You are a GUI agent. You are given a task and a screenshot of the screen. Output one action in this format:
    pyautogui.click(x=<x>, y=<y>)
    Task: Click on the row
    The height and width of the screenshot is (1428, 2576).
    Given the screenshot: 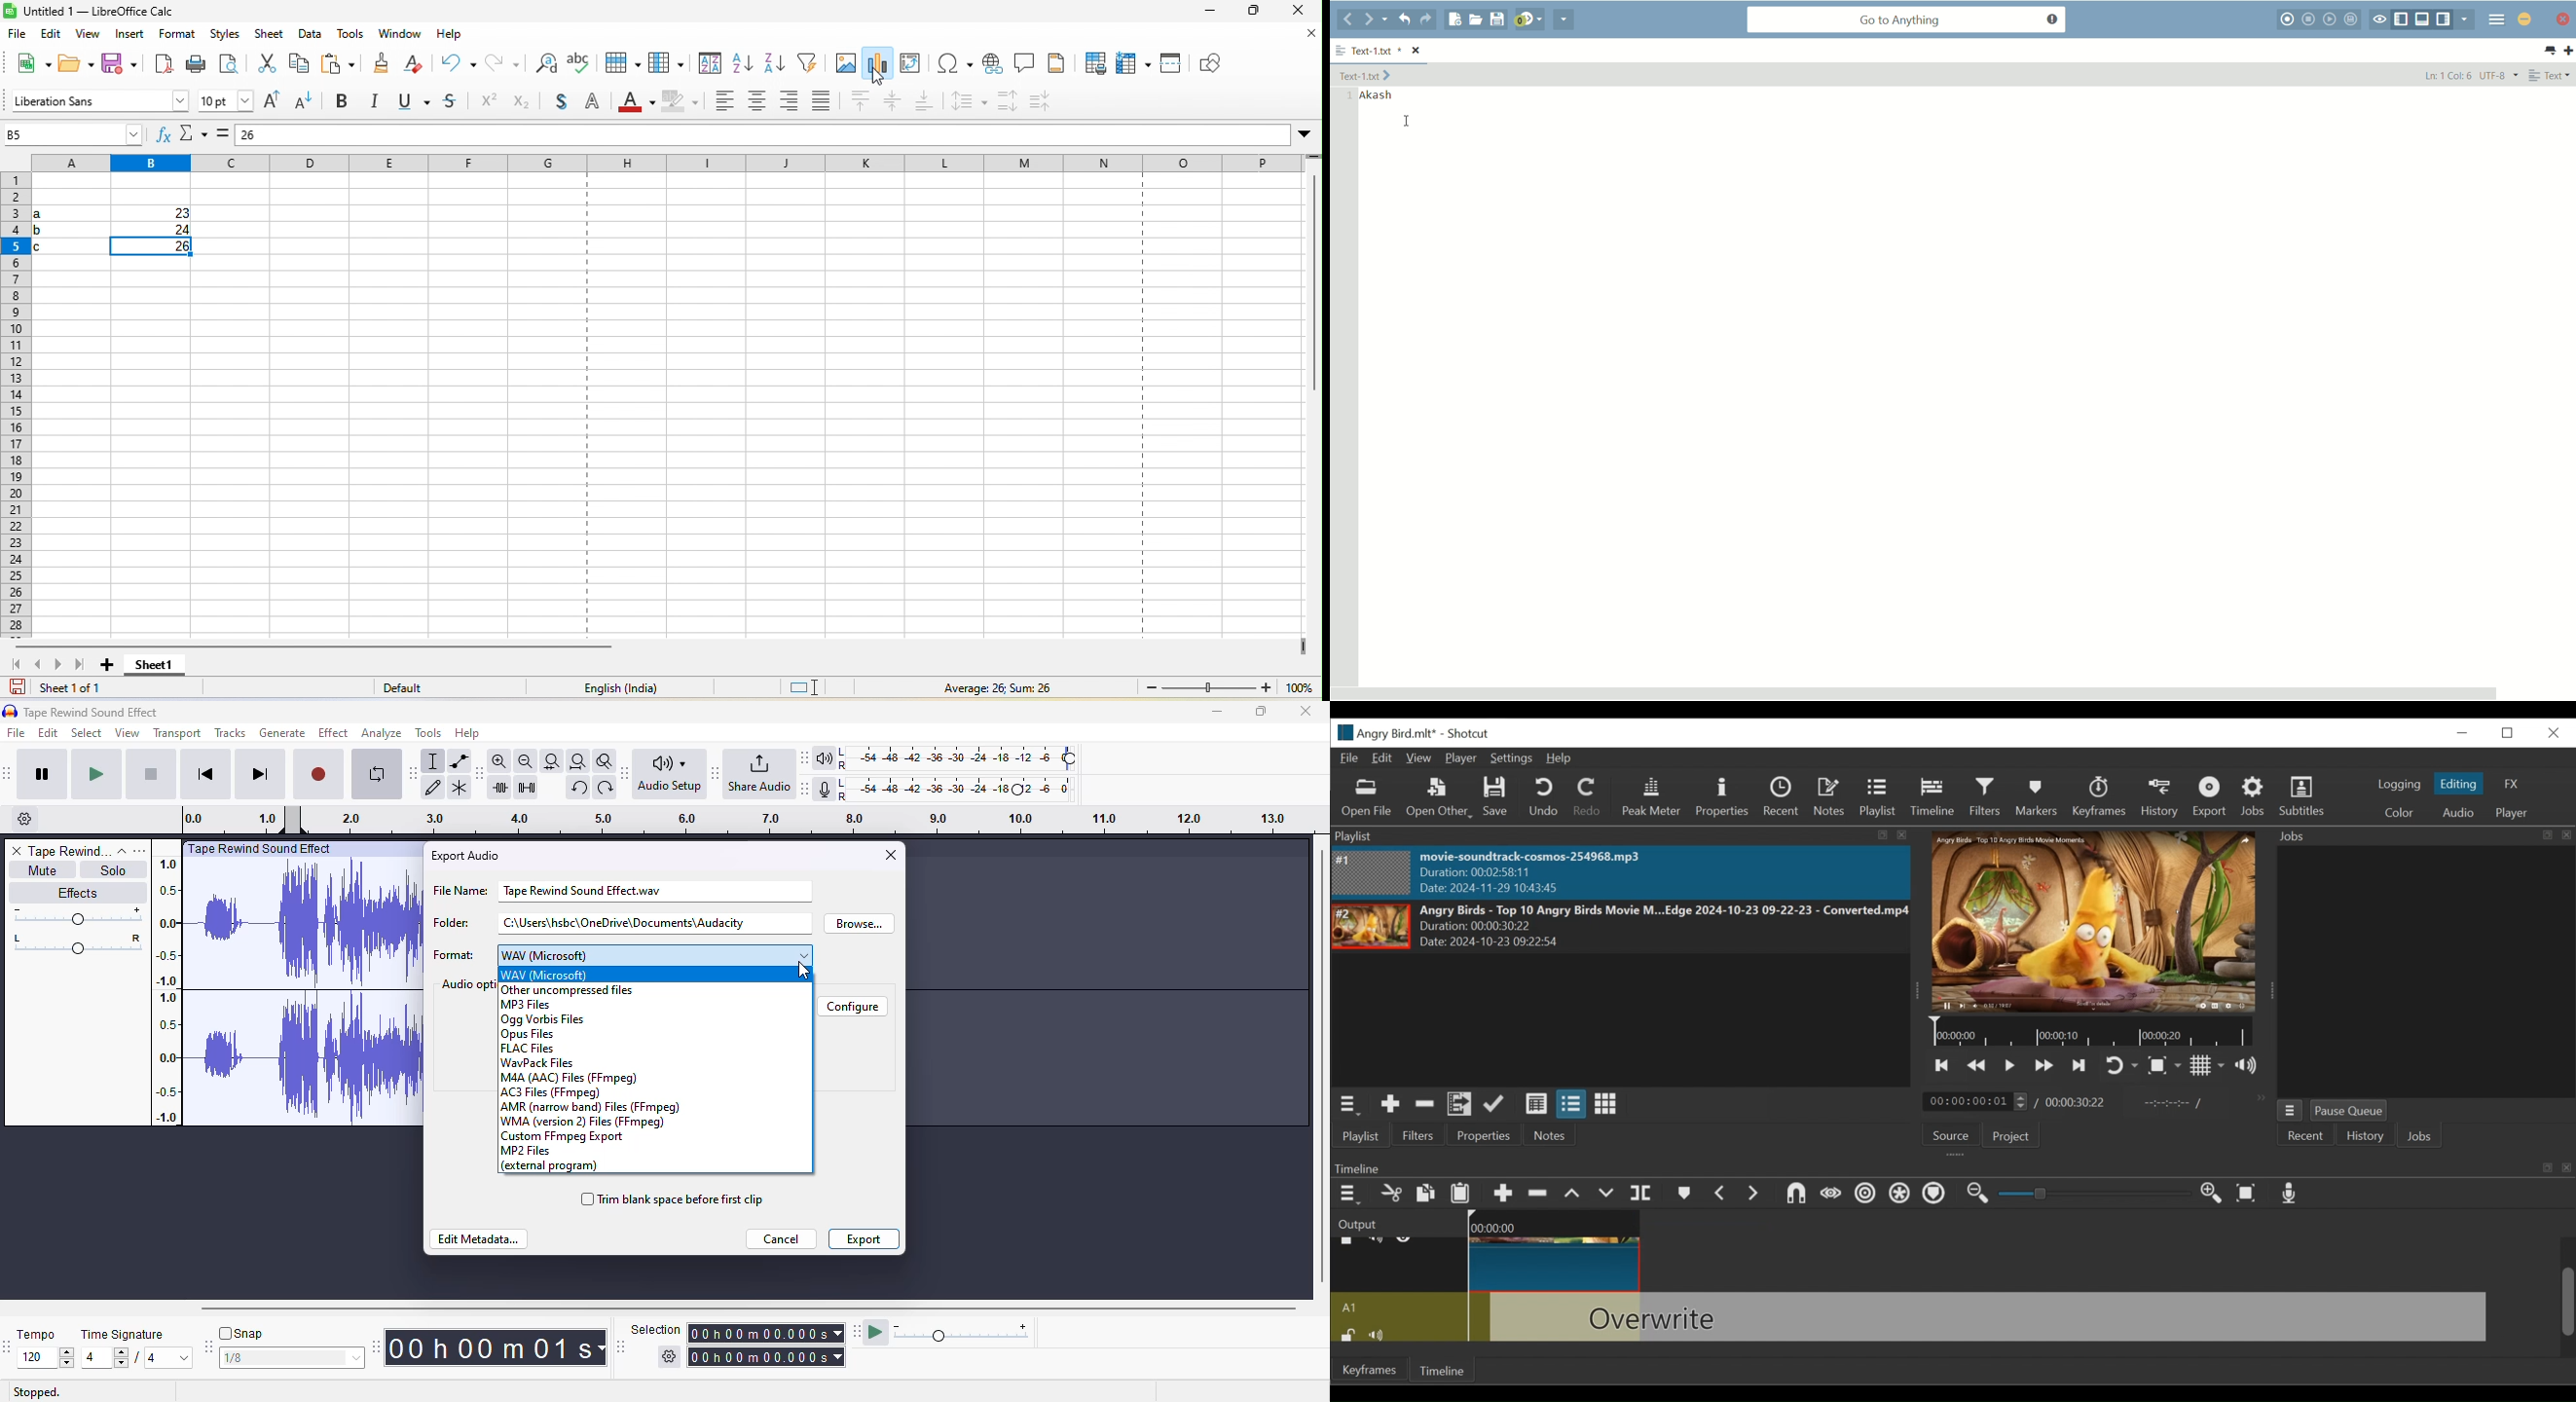 What is the action you would take?
    pyautogui.click(x=17, y=400)
    